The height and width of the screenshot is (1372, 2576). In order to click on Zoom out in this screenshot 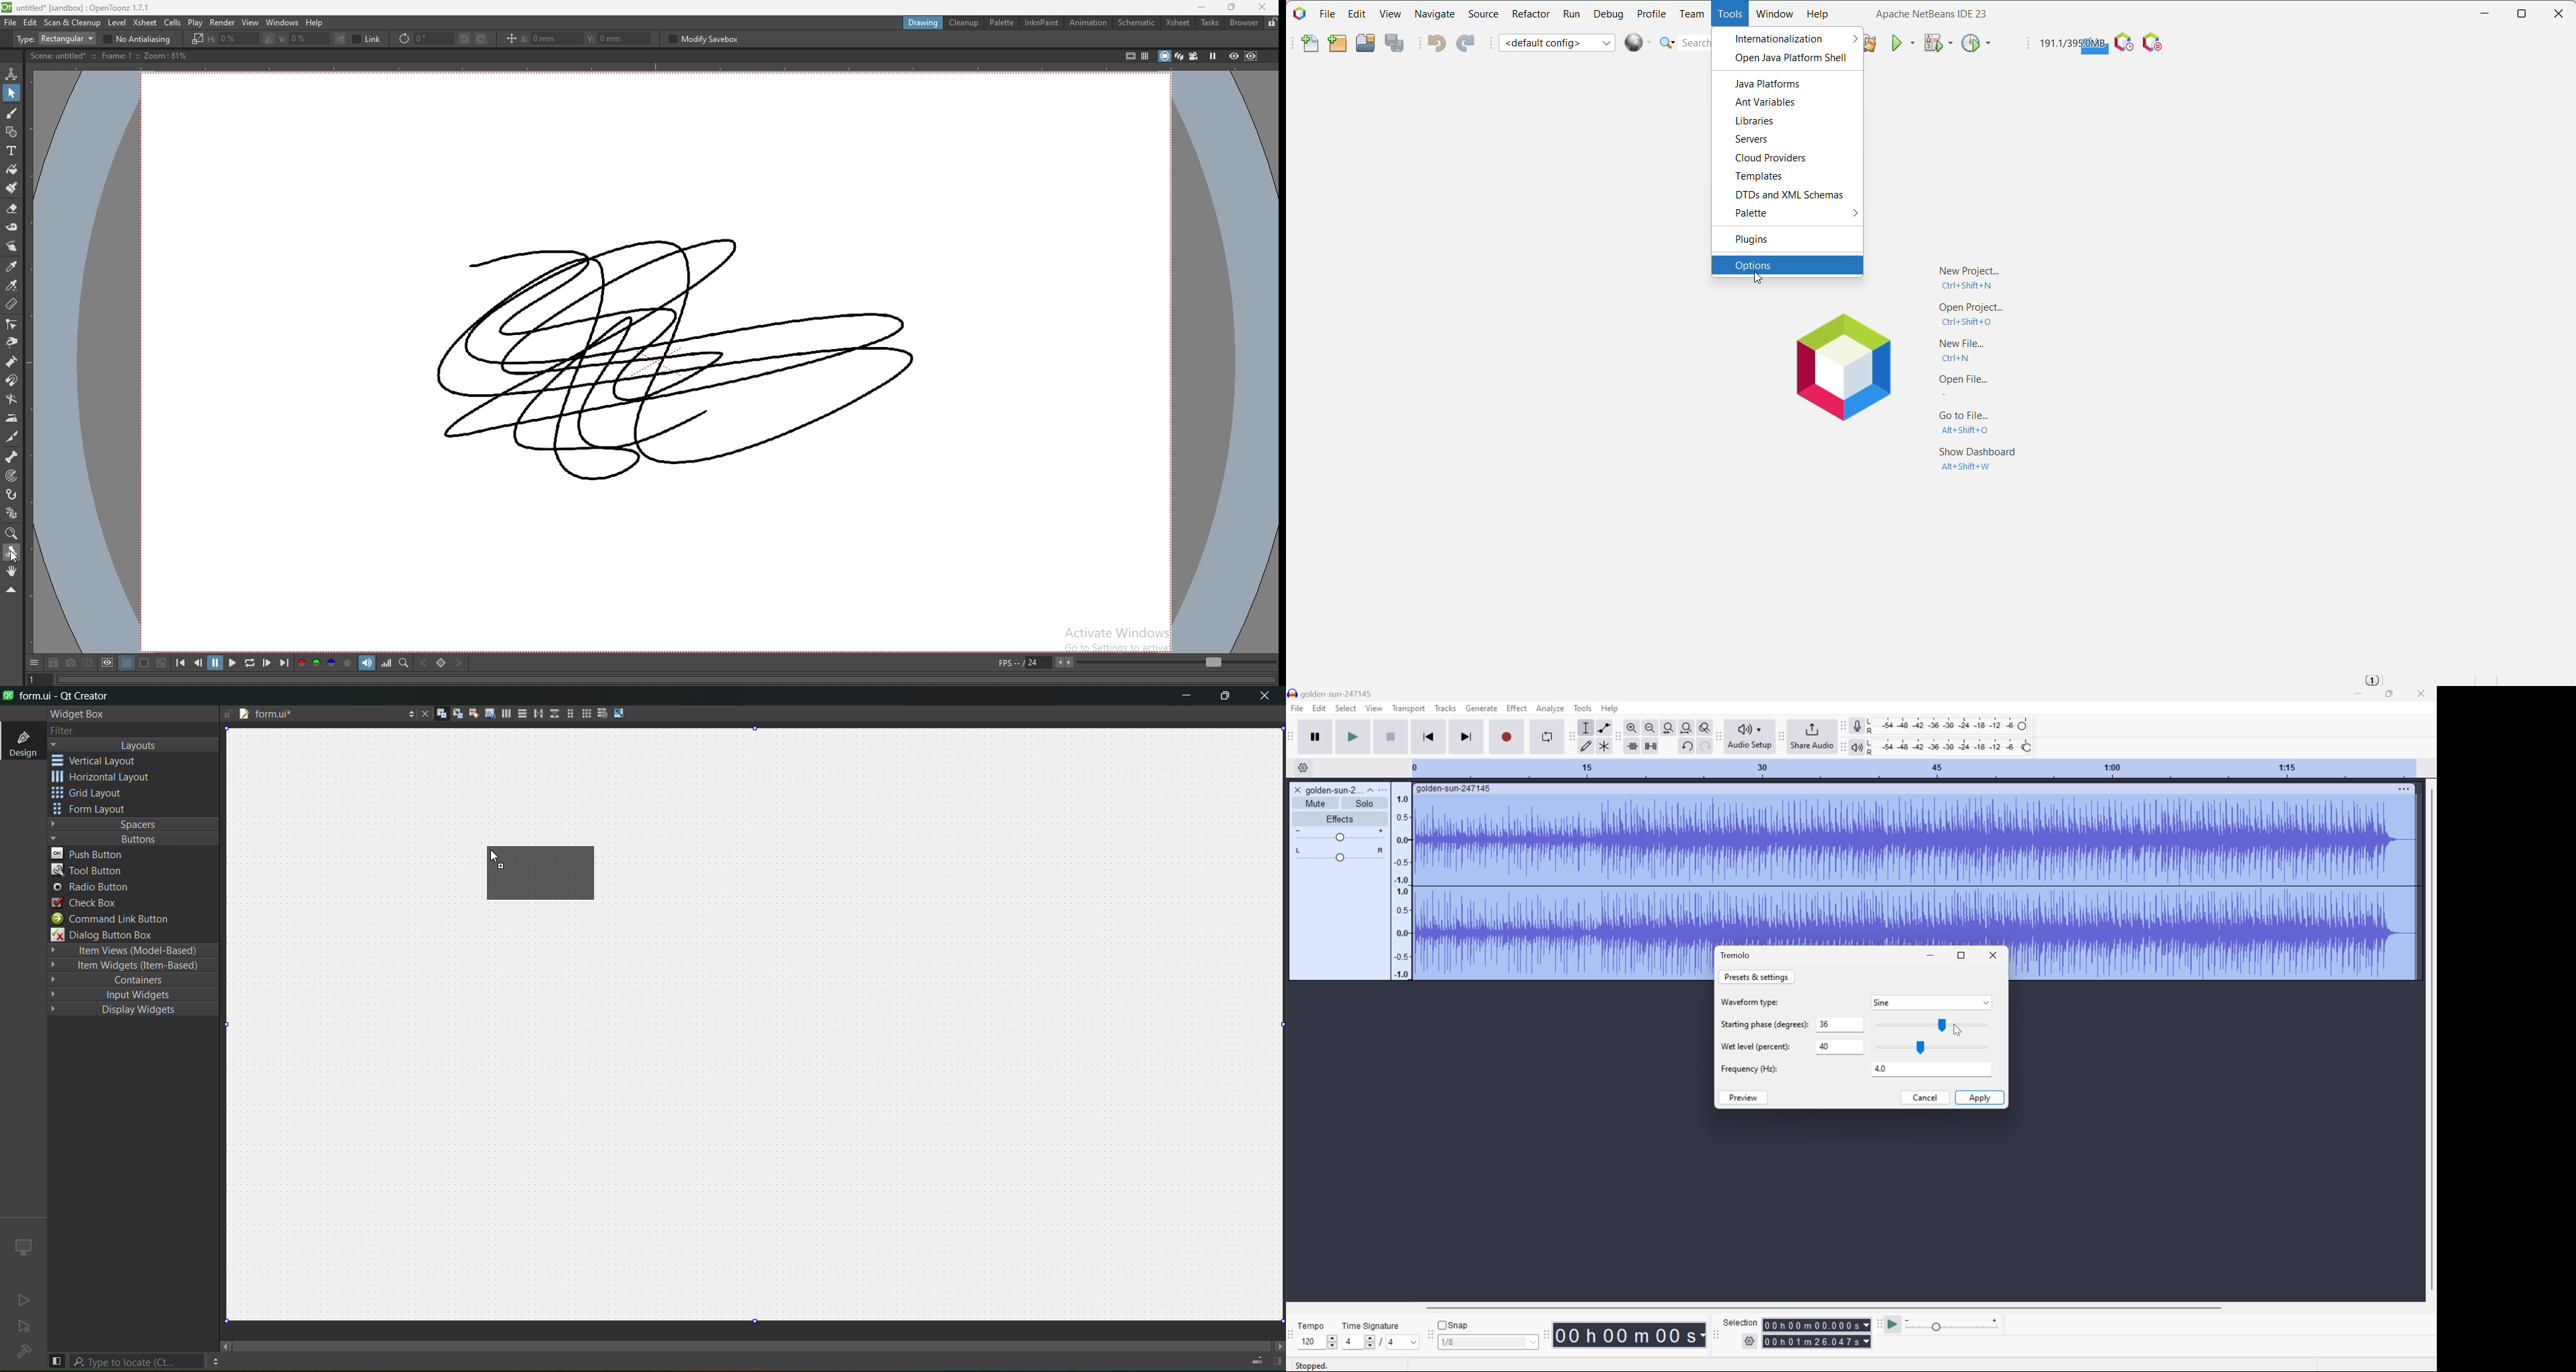, I will do `click(1650, 727)`.